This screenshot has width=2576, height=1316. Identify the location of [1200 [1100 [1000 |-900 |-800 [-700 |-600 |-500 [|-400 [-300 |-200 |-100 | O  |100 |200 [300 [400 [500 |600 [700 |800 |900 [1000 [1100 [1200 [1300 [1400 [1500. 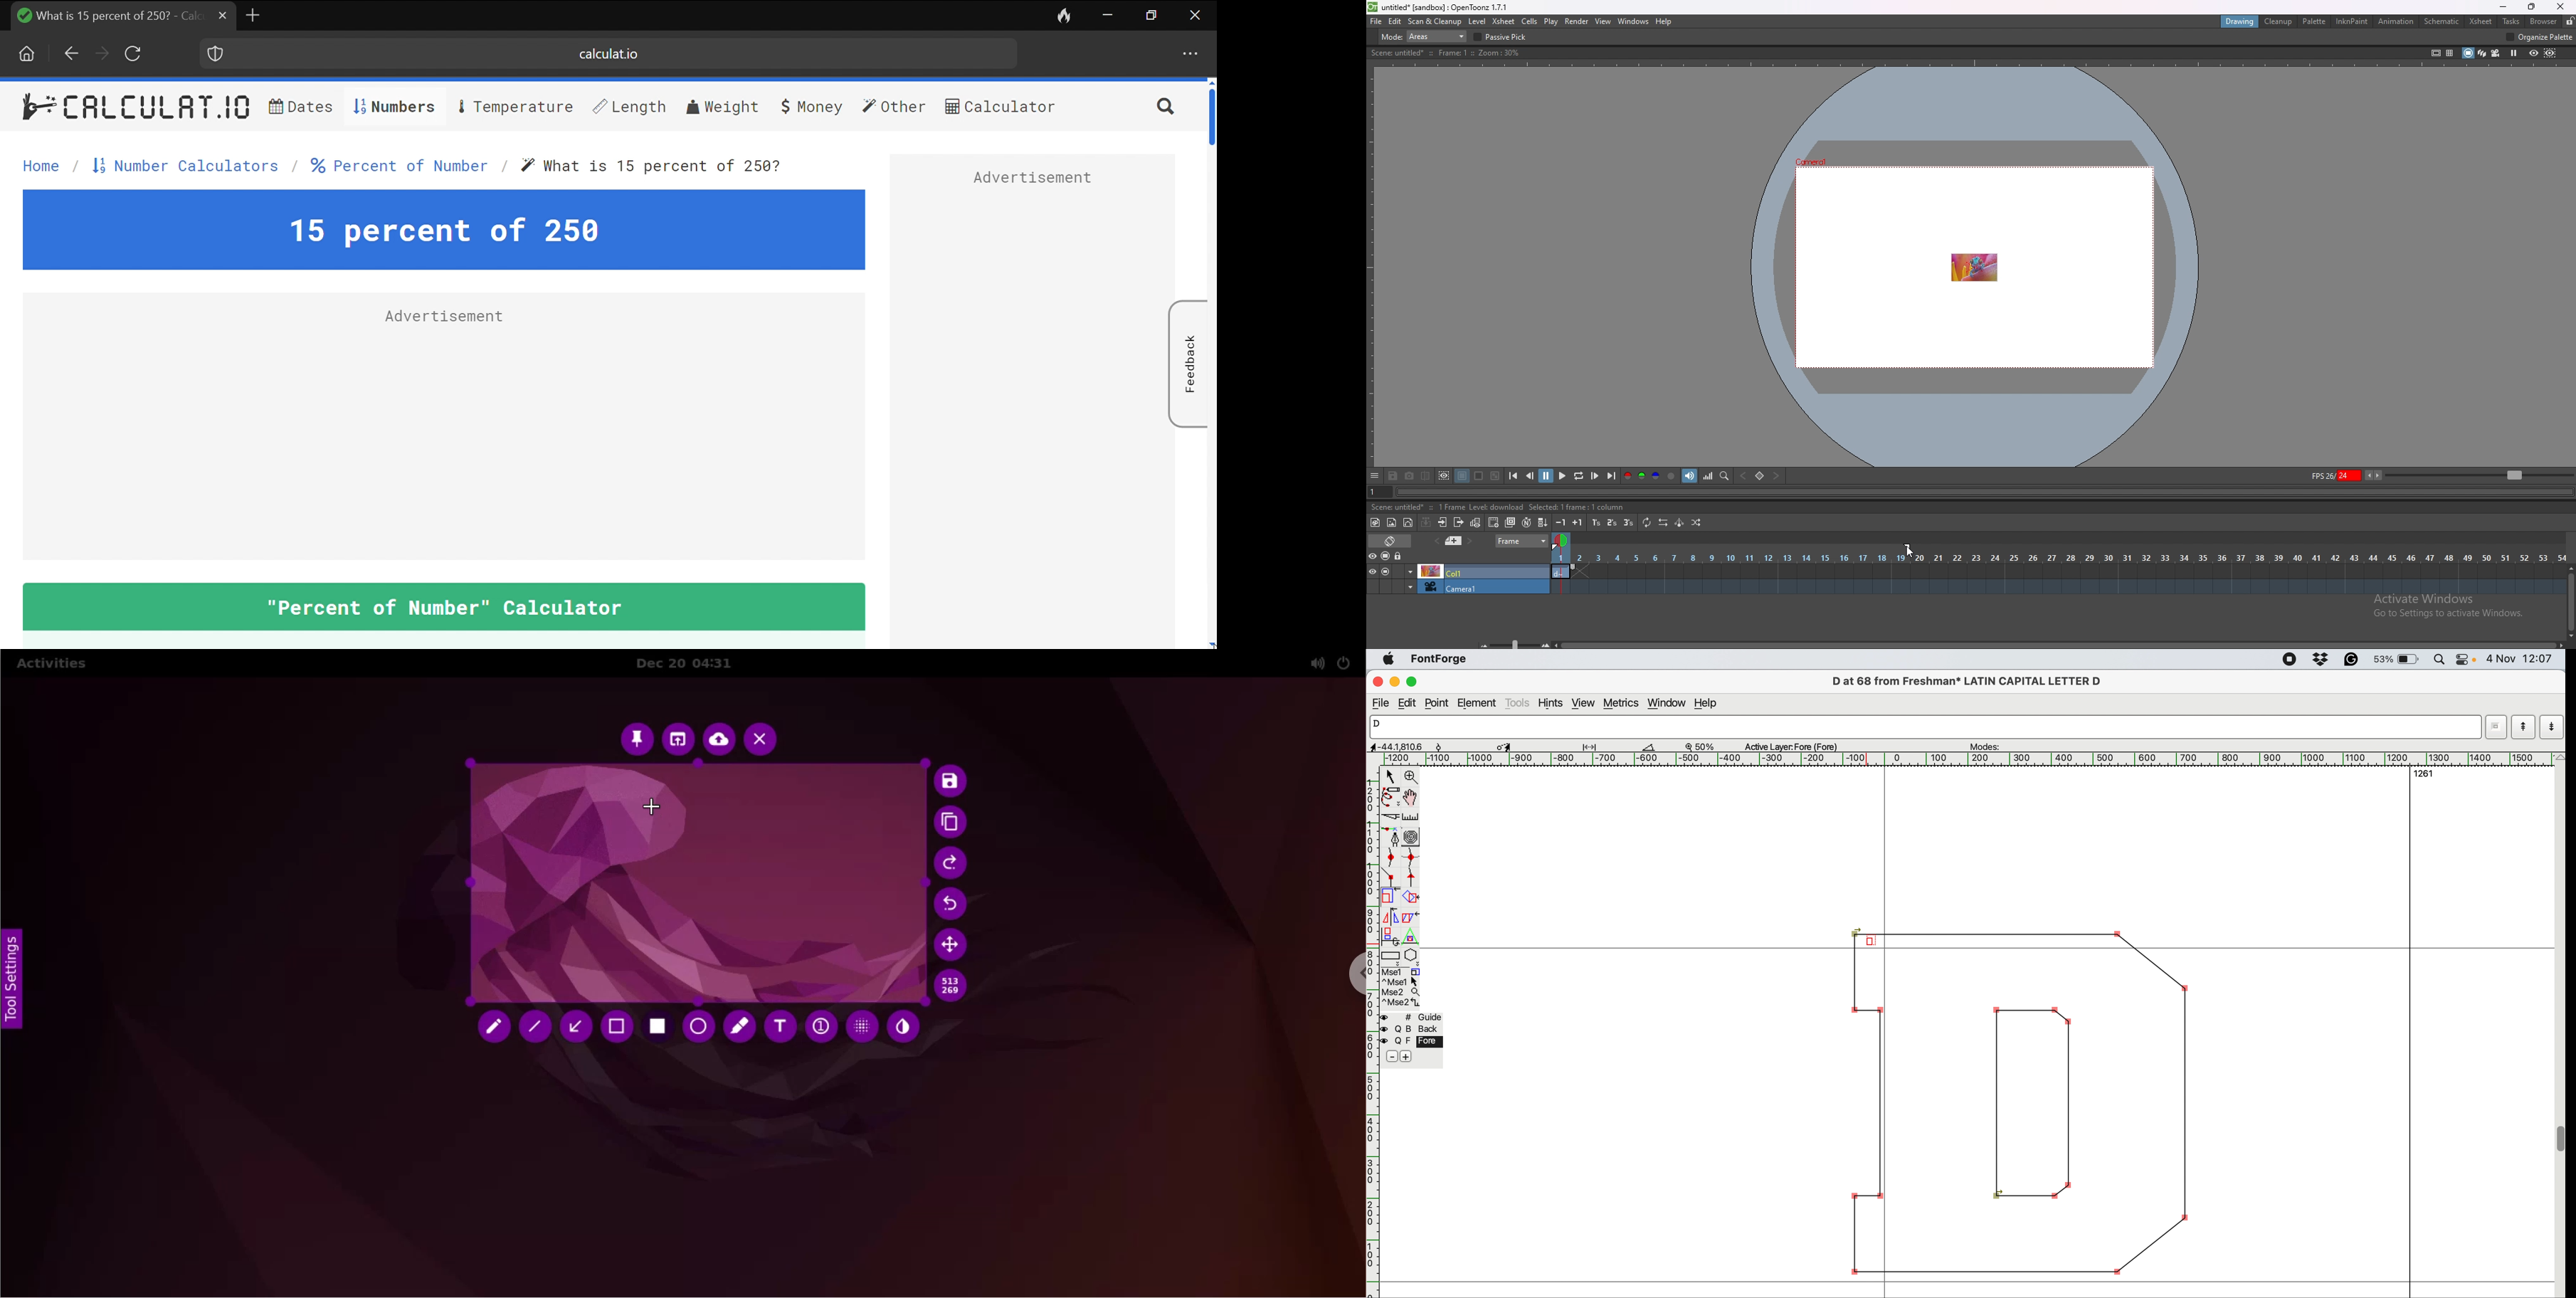
(1962, 758).